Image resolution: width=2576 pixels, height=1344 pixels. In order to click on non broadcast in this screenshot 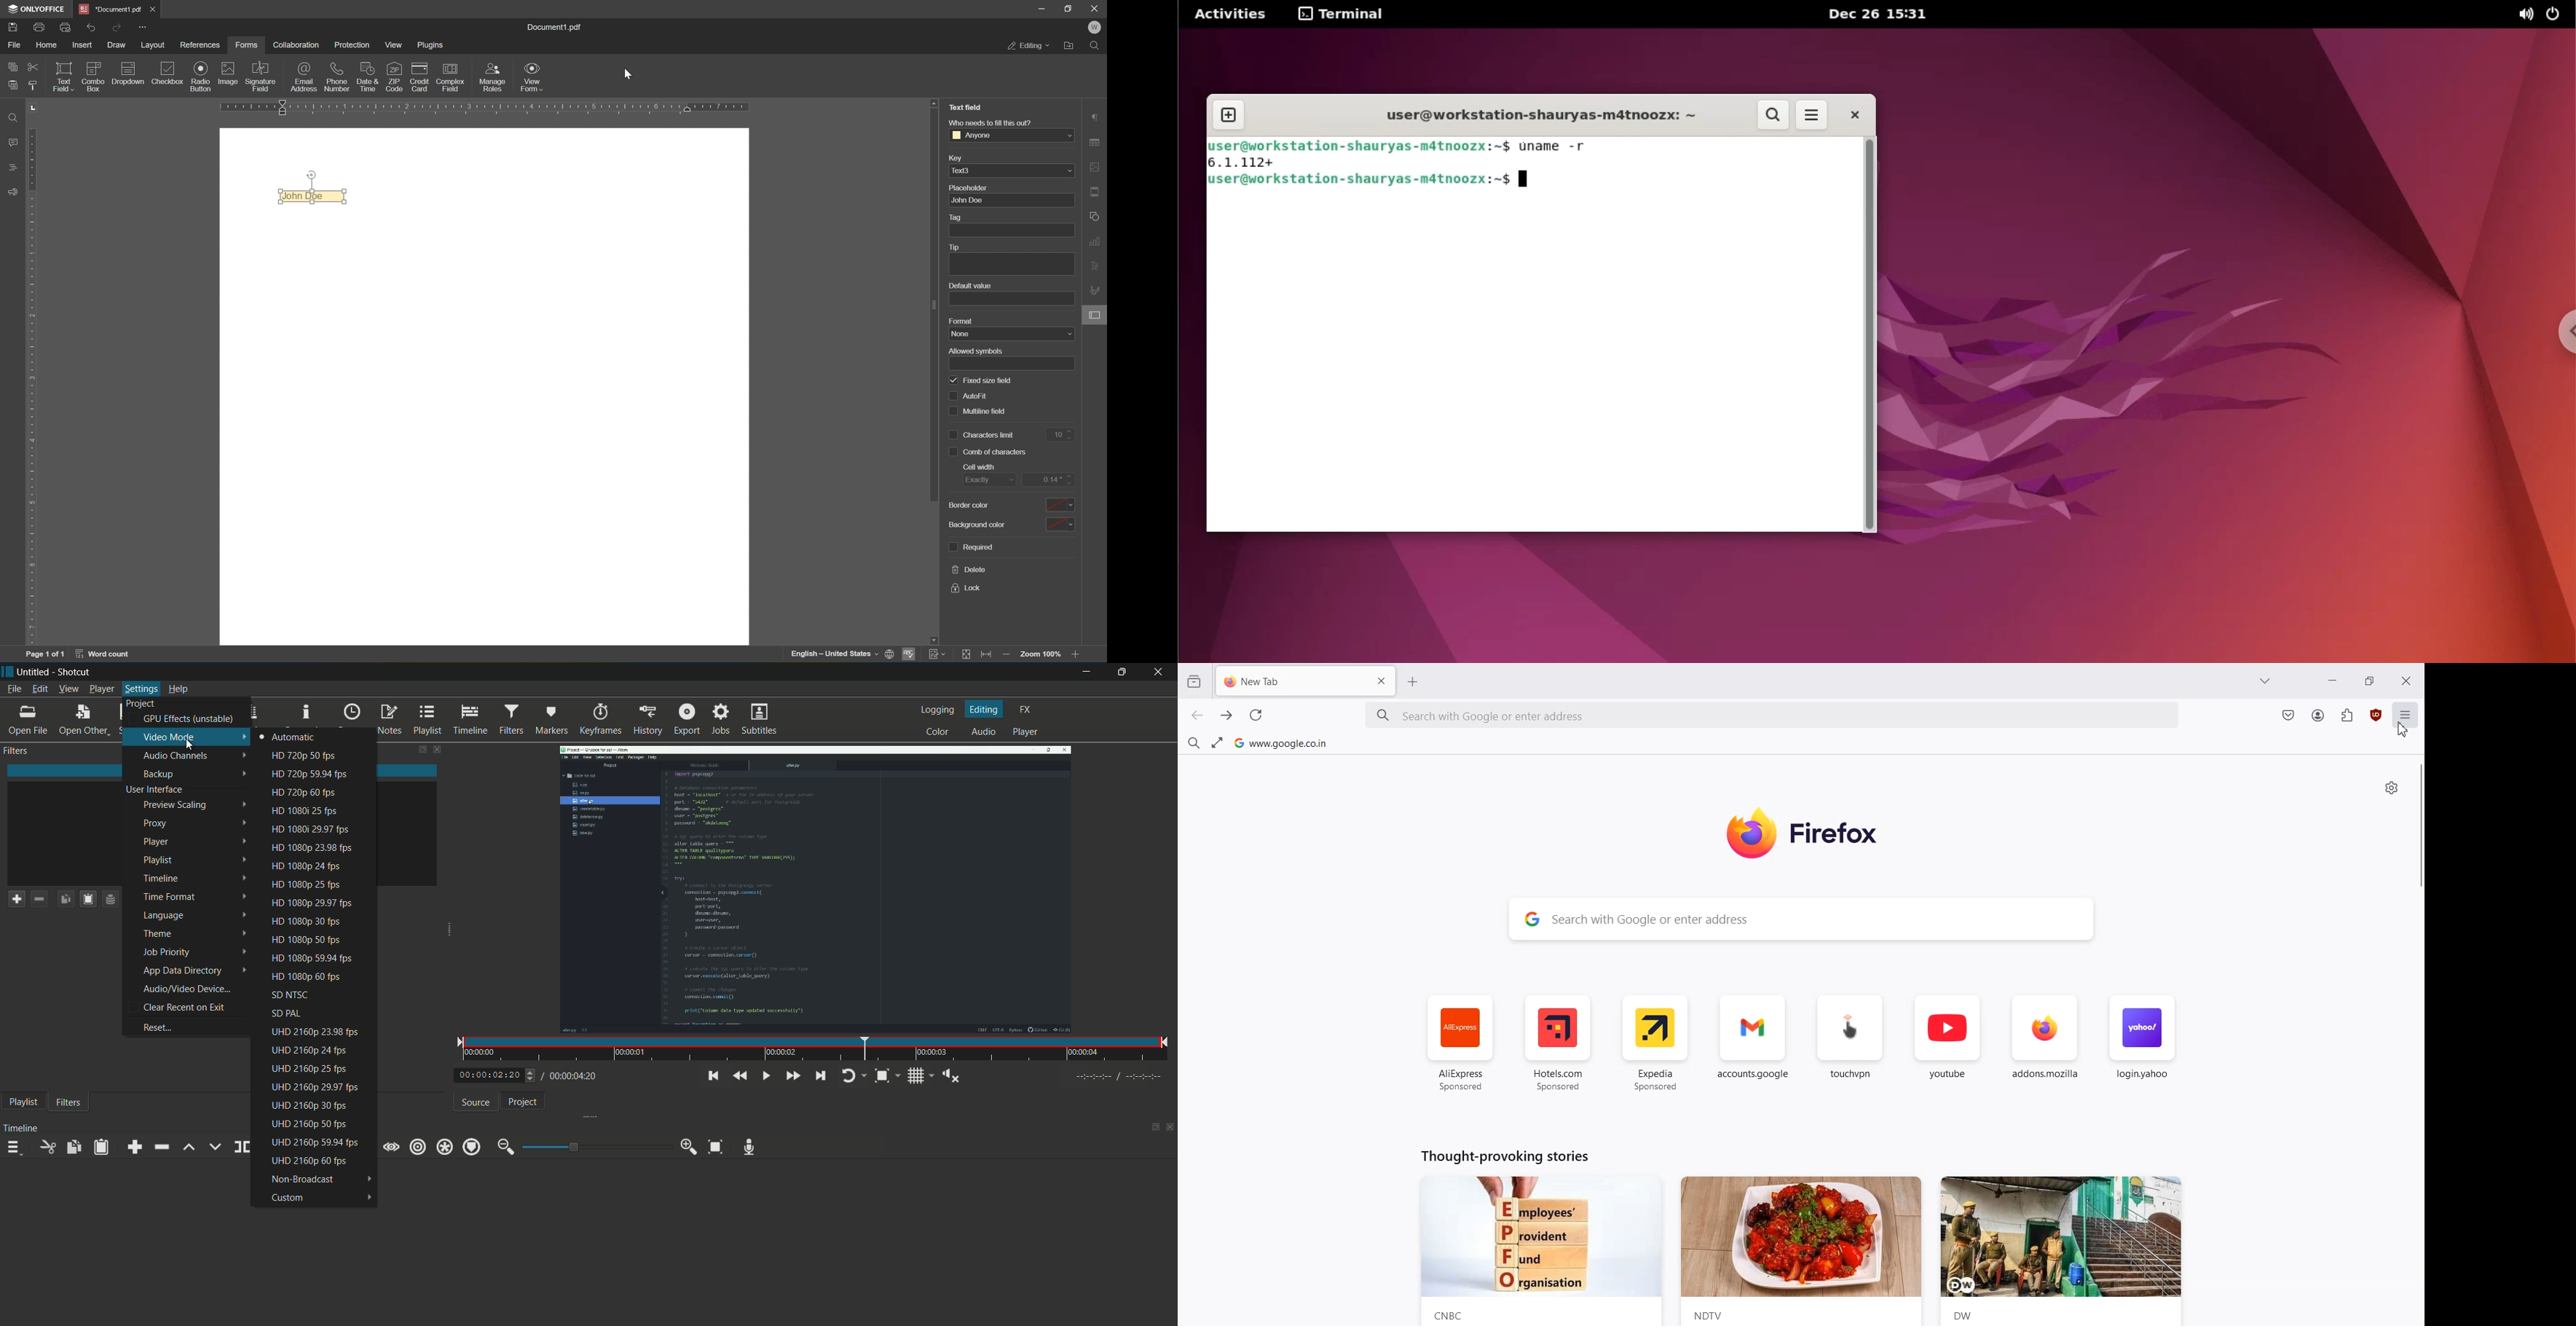, I will do `click(321, 1180)`.